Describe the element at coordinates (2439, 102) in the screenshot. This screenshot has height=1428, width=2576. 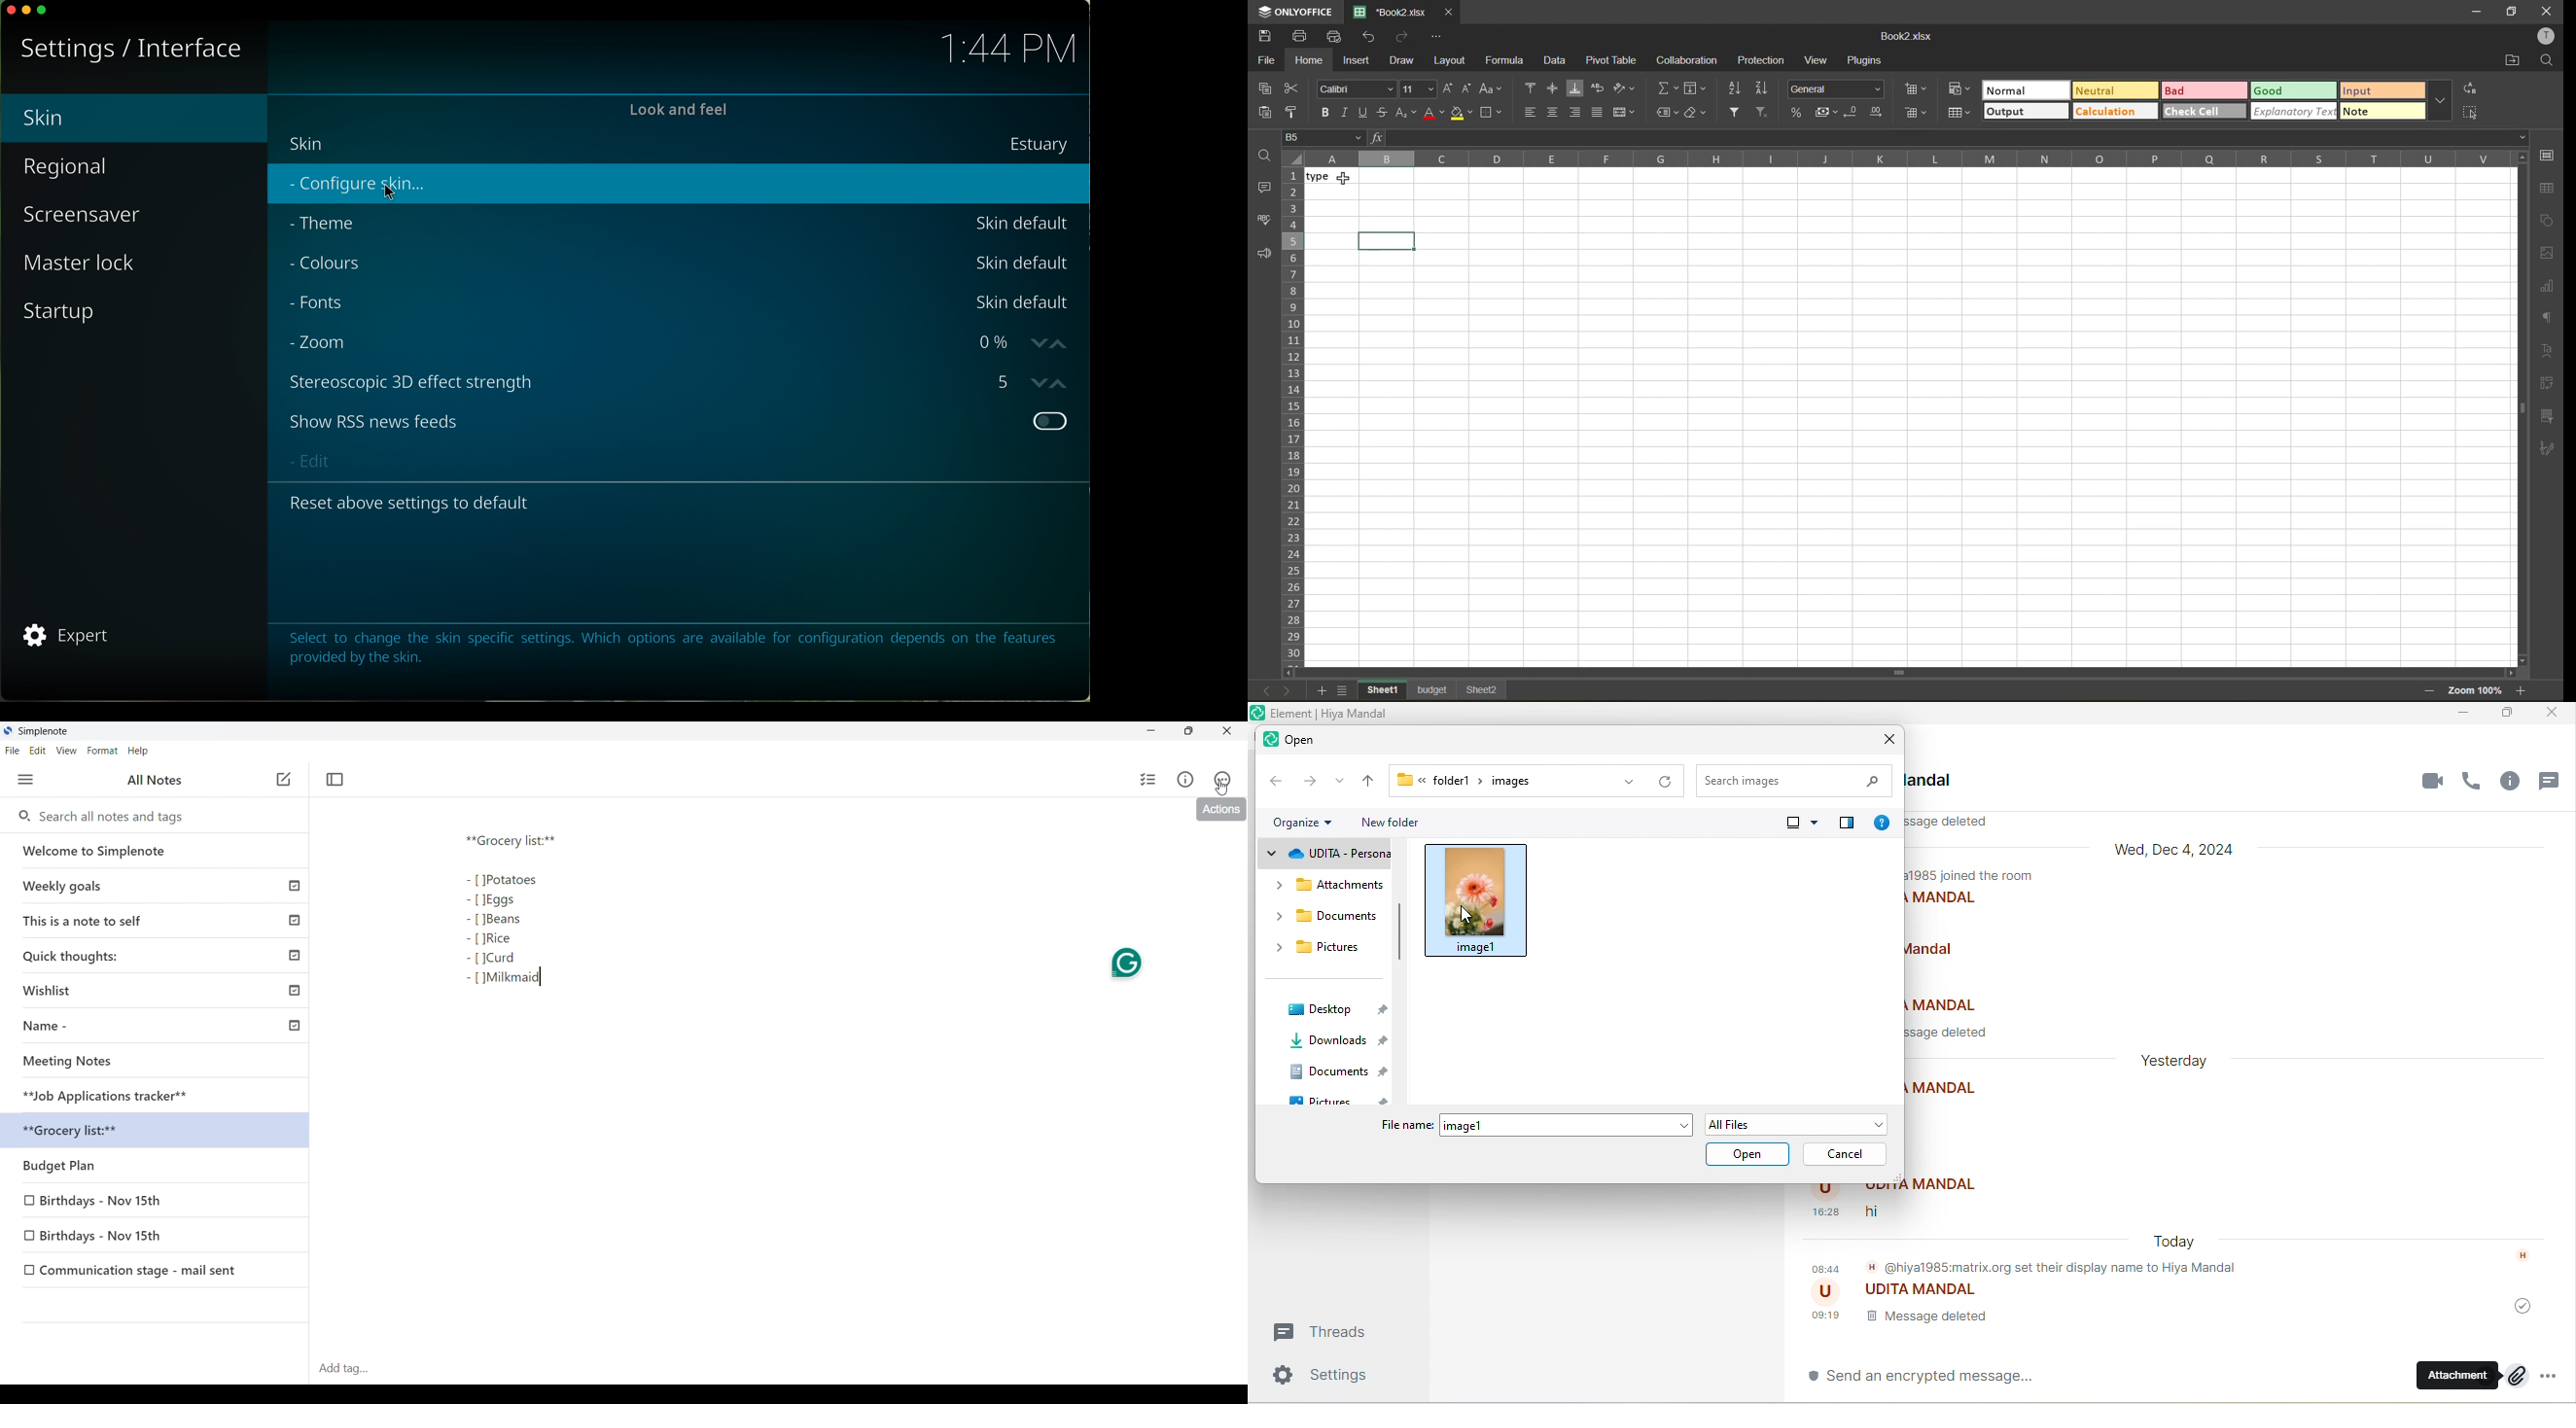
I see `more options` at that location.